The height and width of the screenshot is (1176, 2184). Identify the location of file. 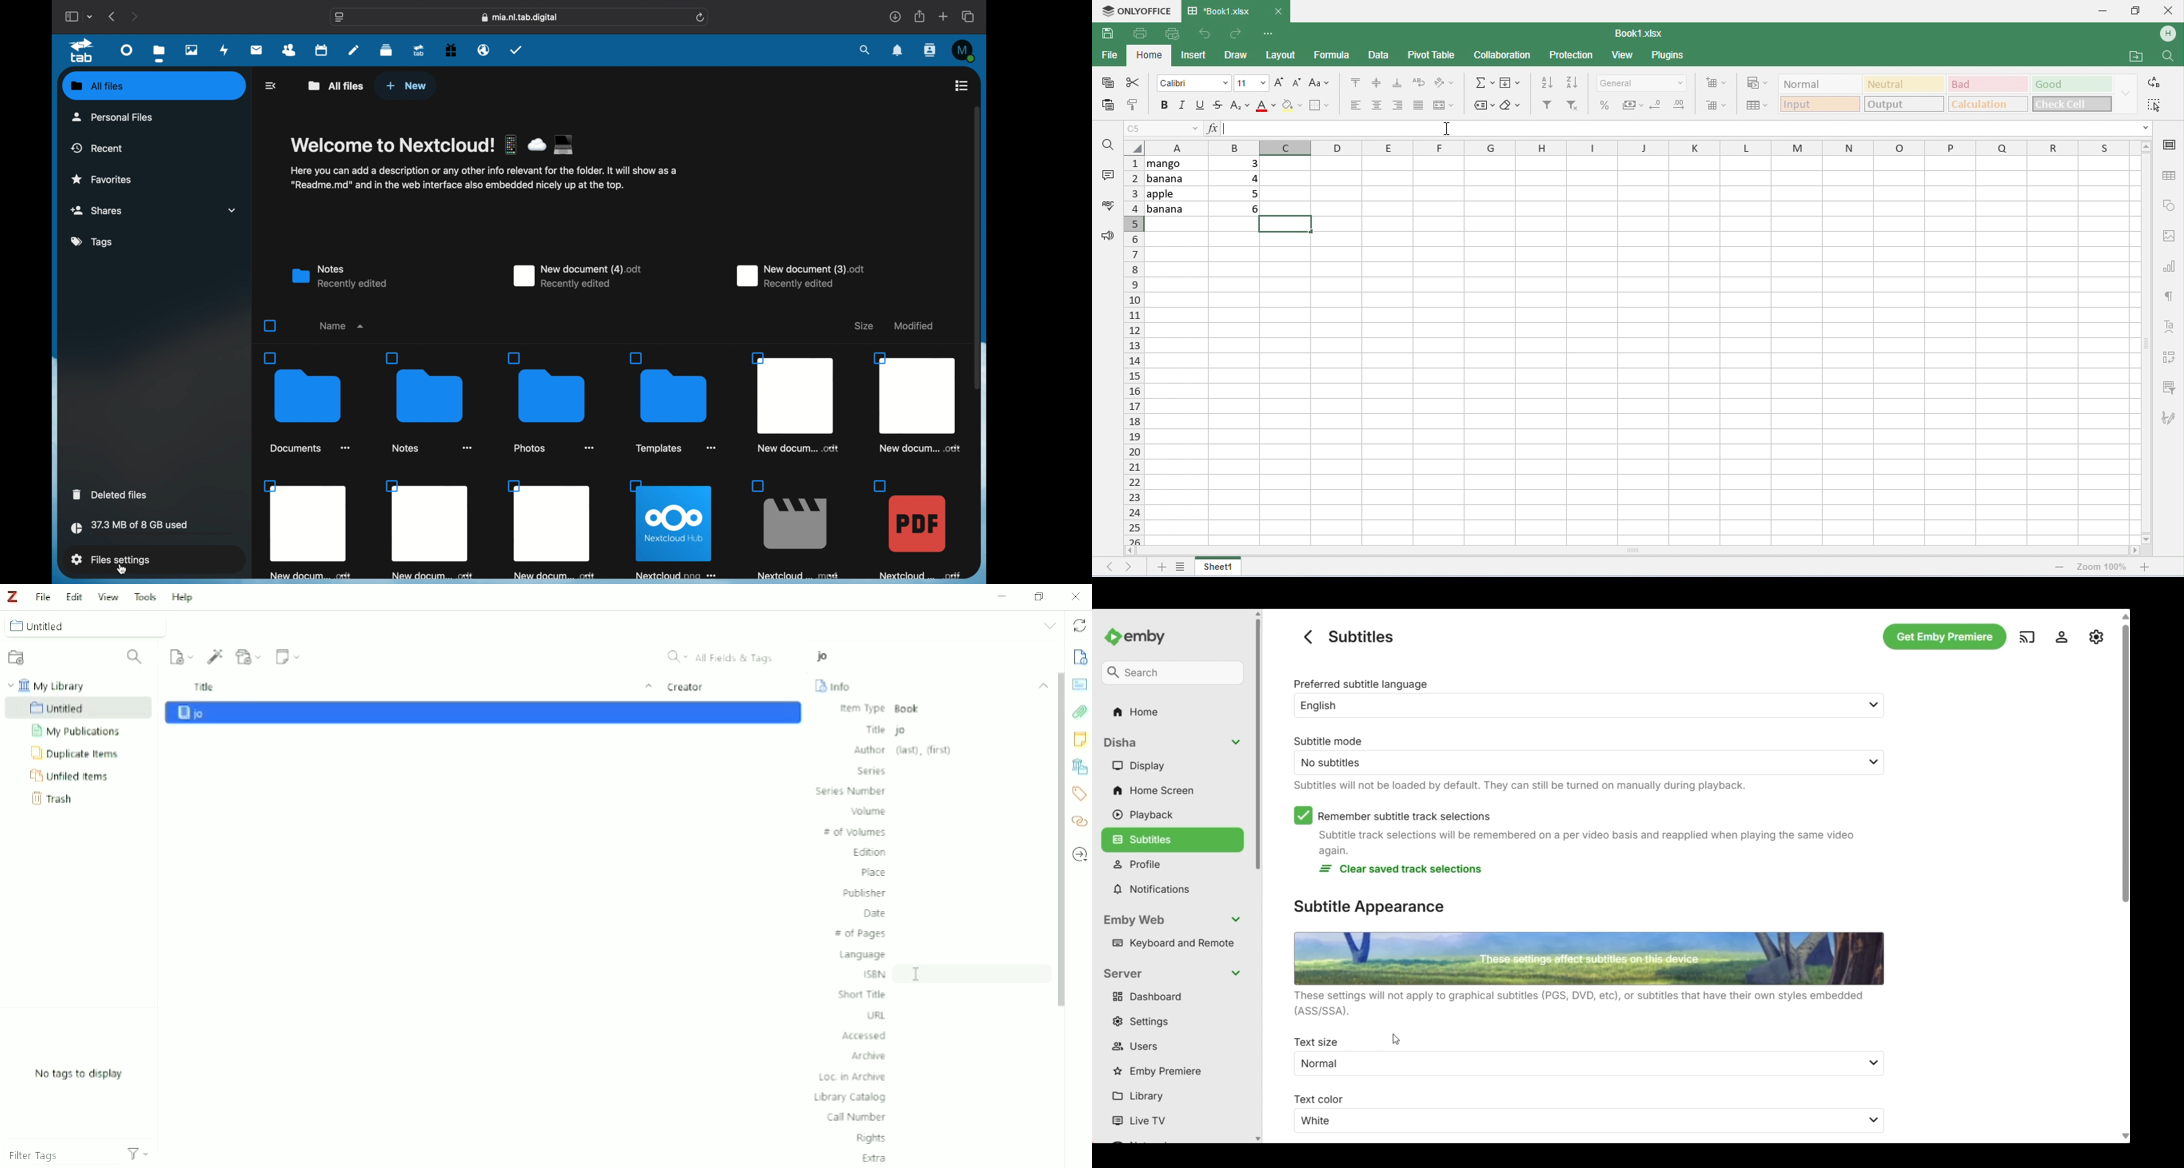
(795, 529).